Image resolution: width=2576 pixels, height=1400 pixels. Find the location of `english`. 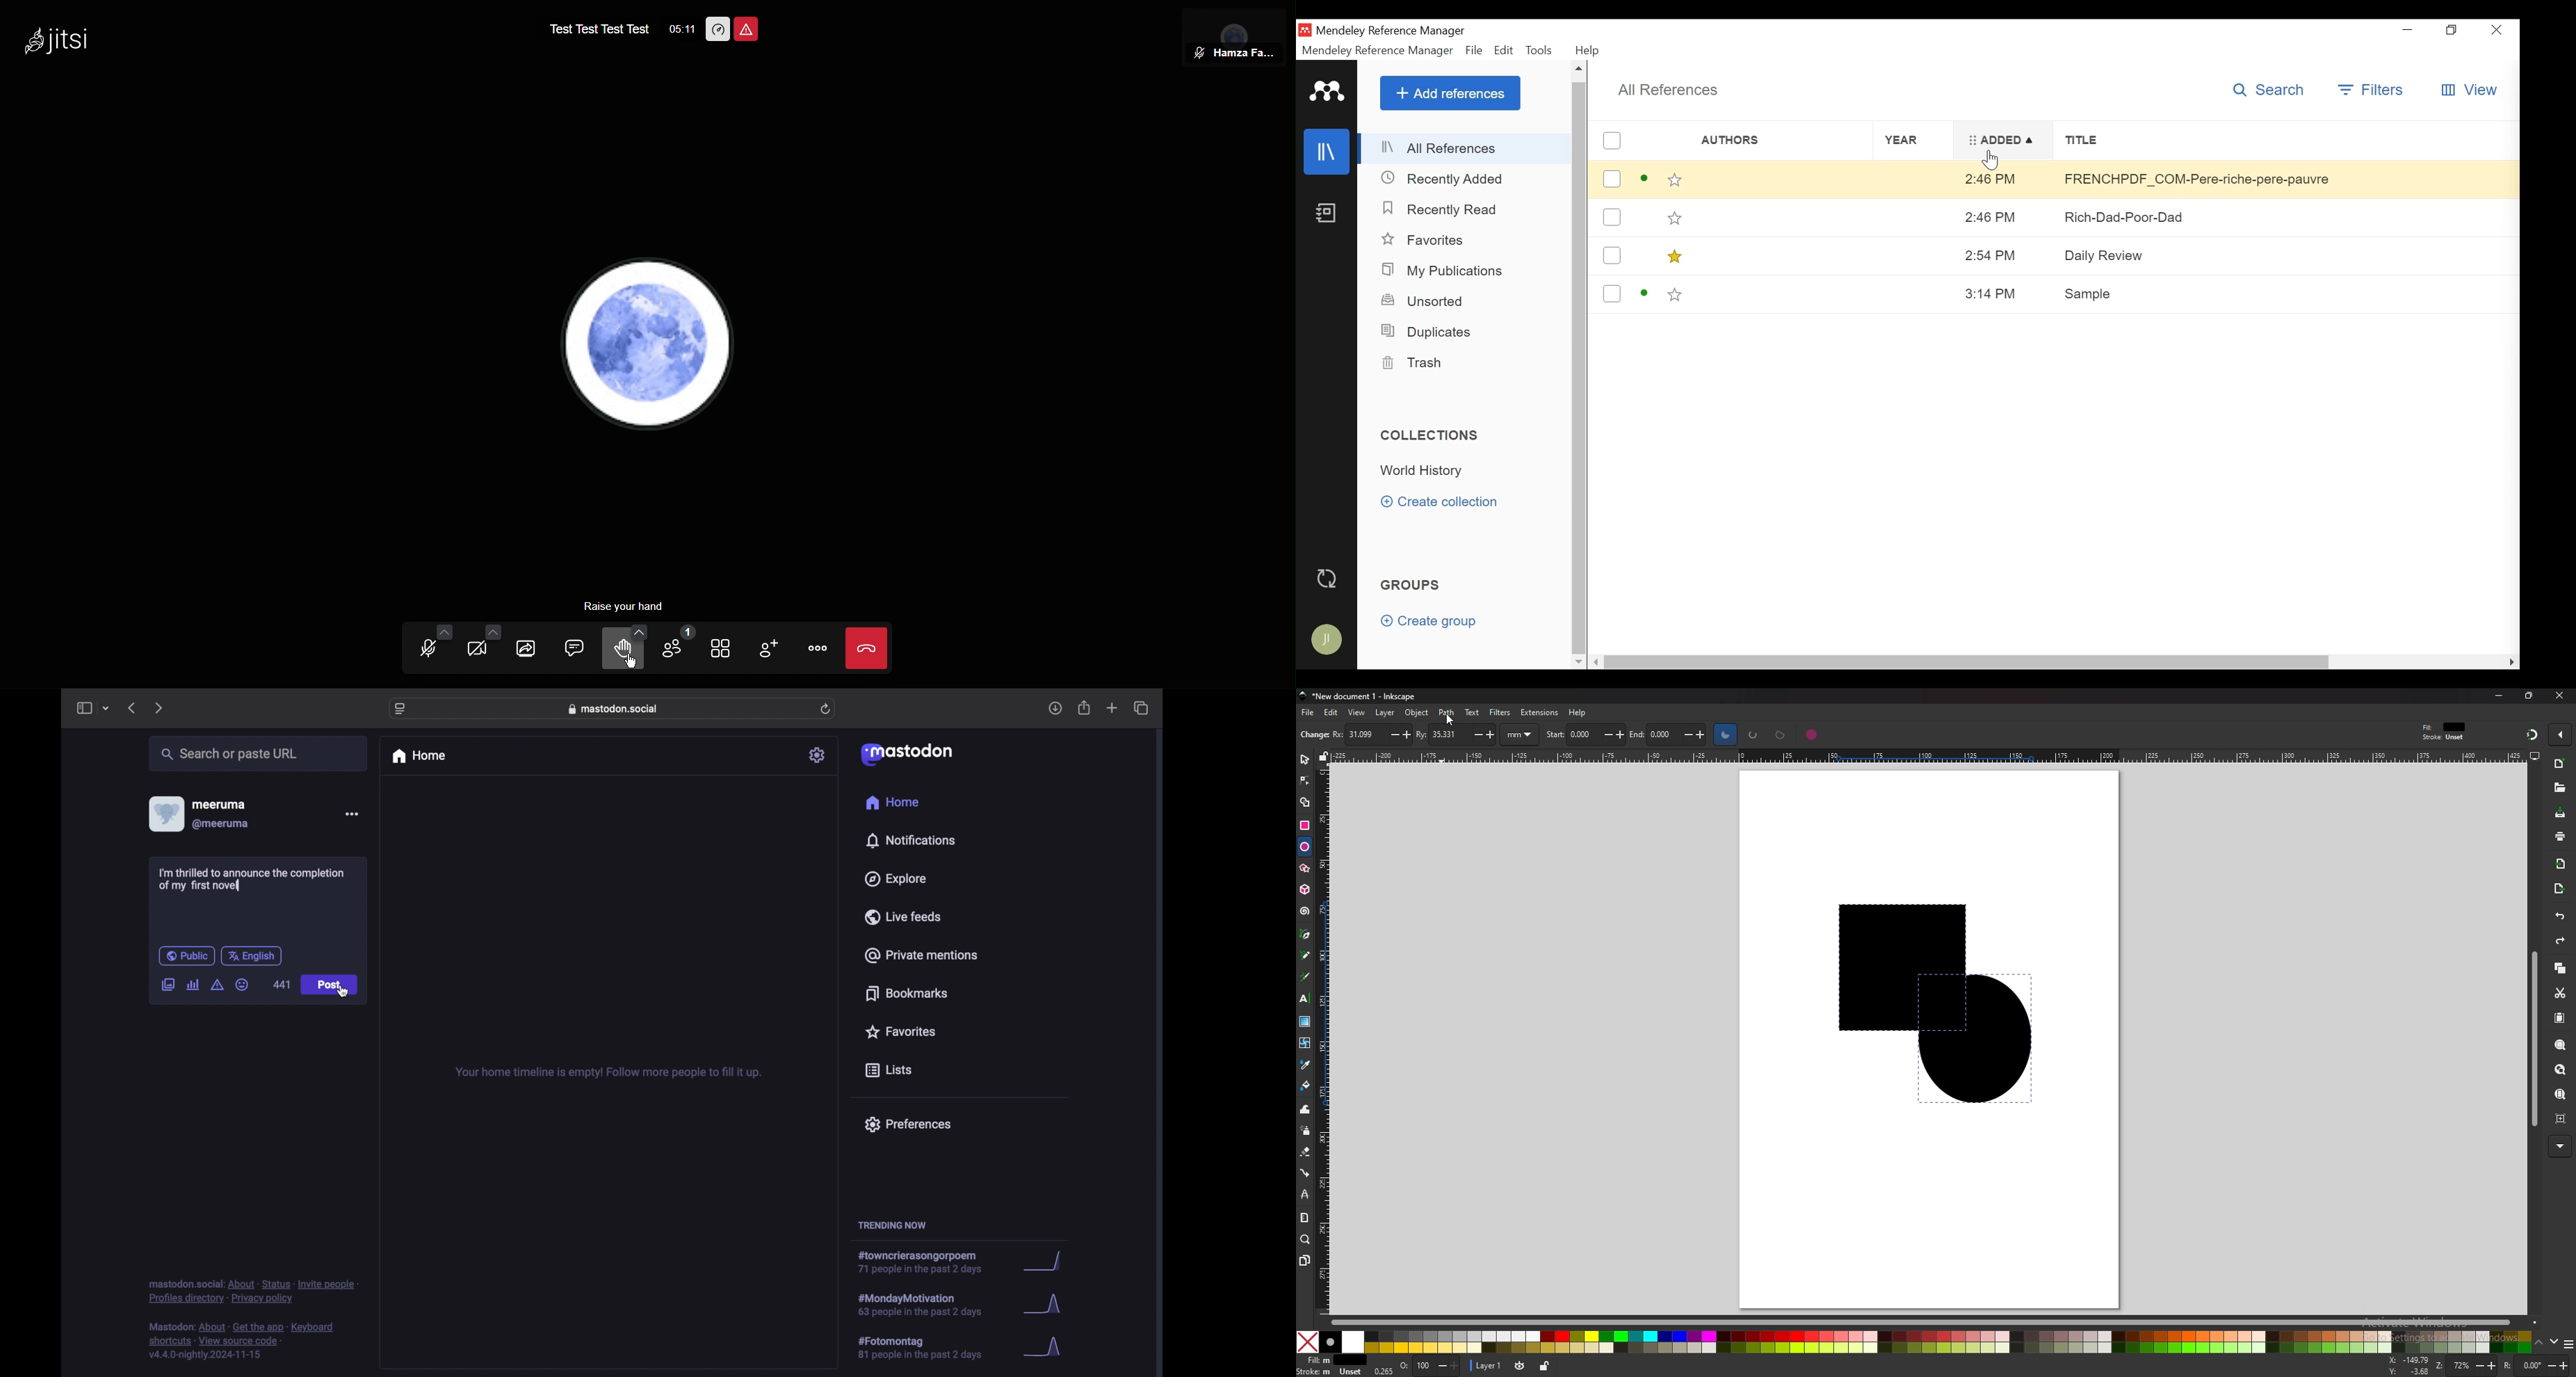

english is located at coordinates (251, 957).